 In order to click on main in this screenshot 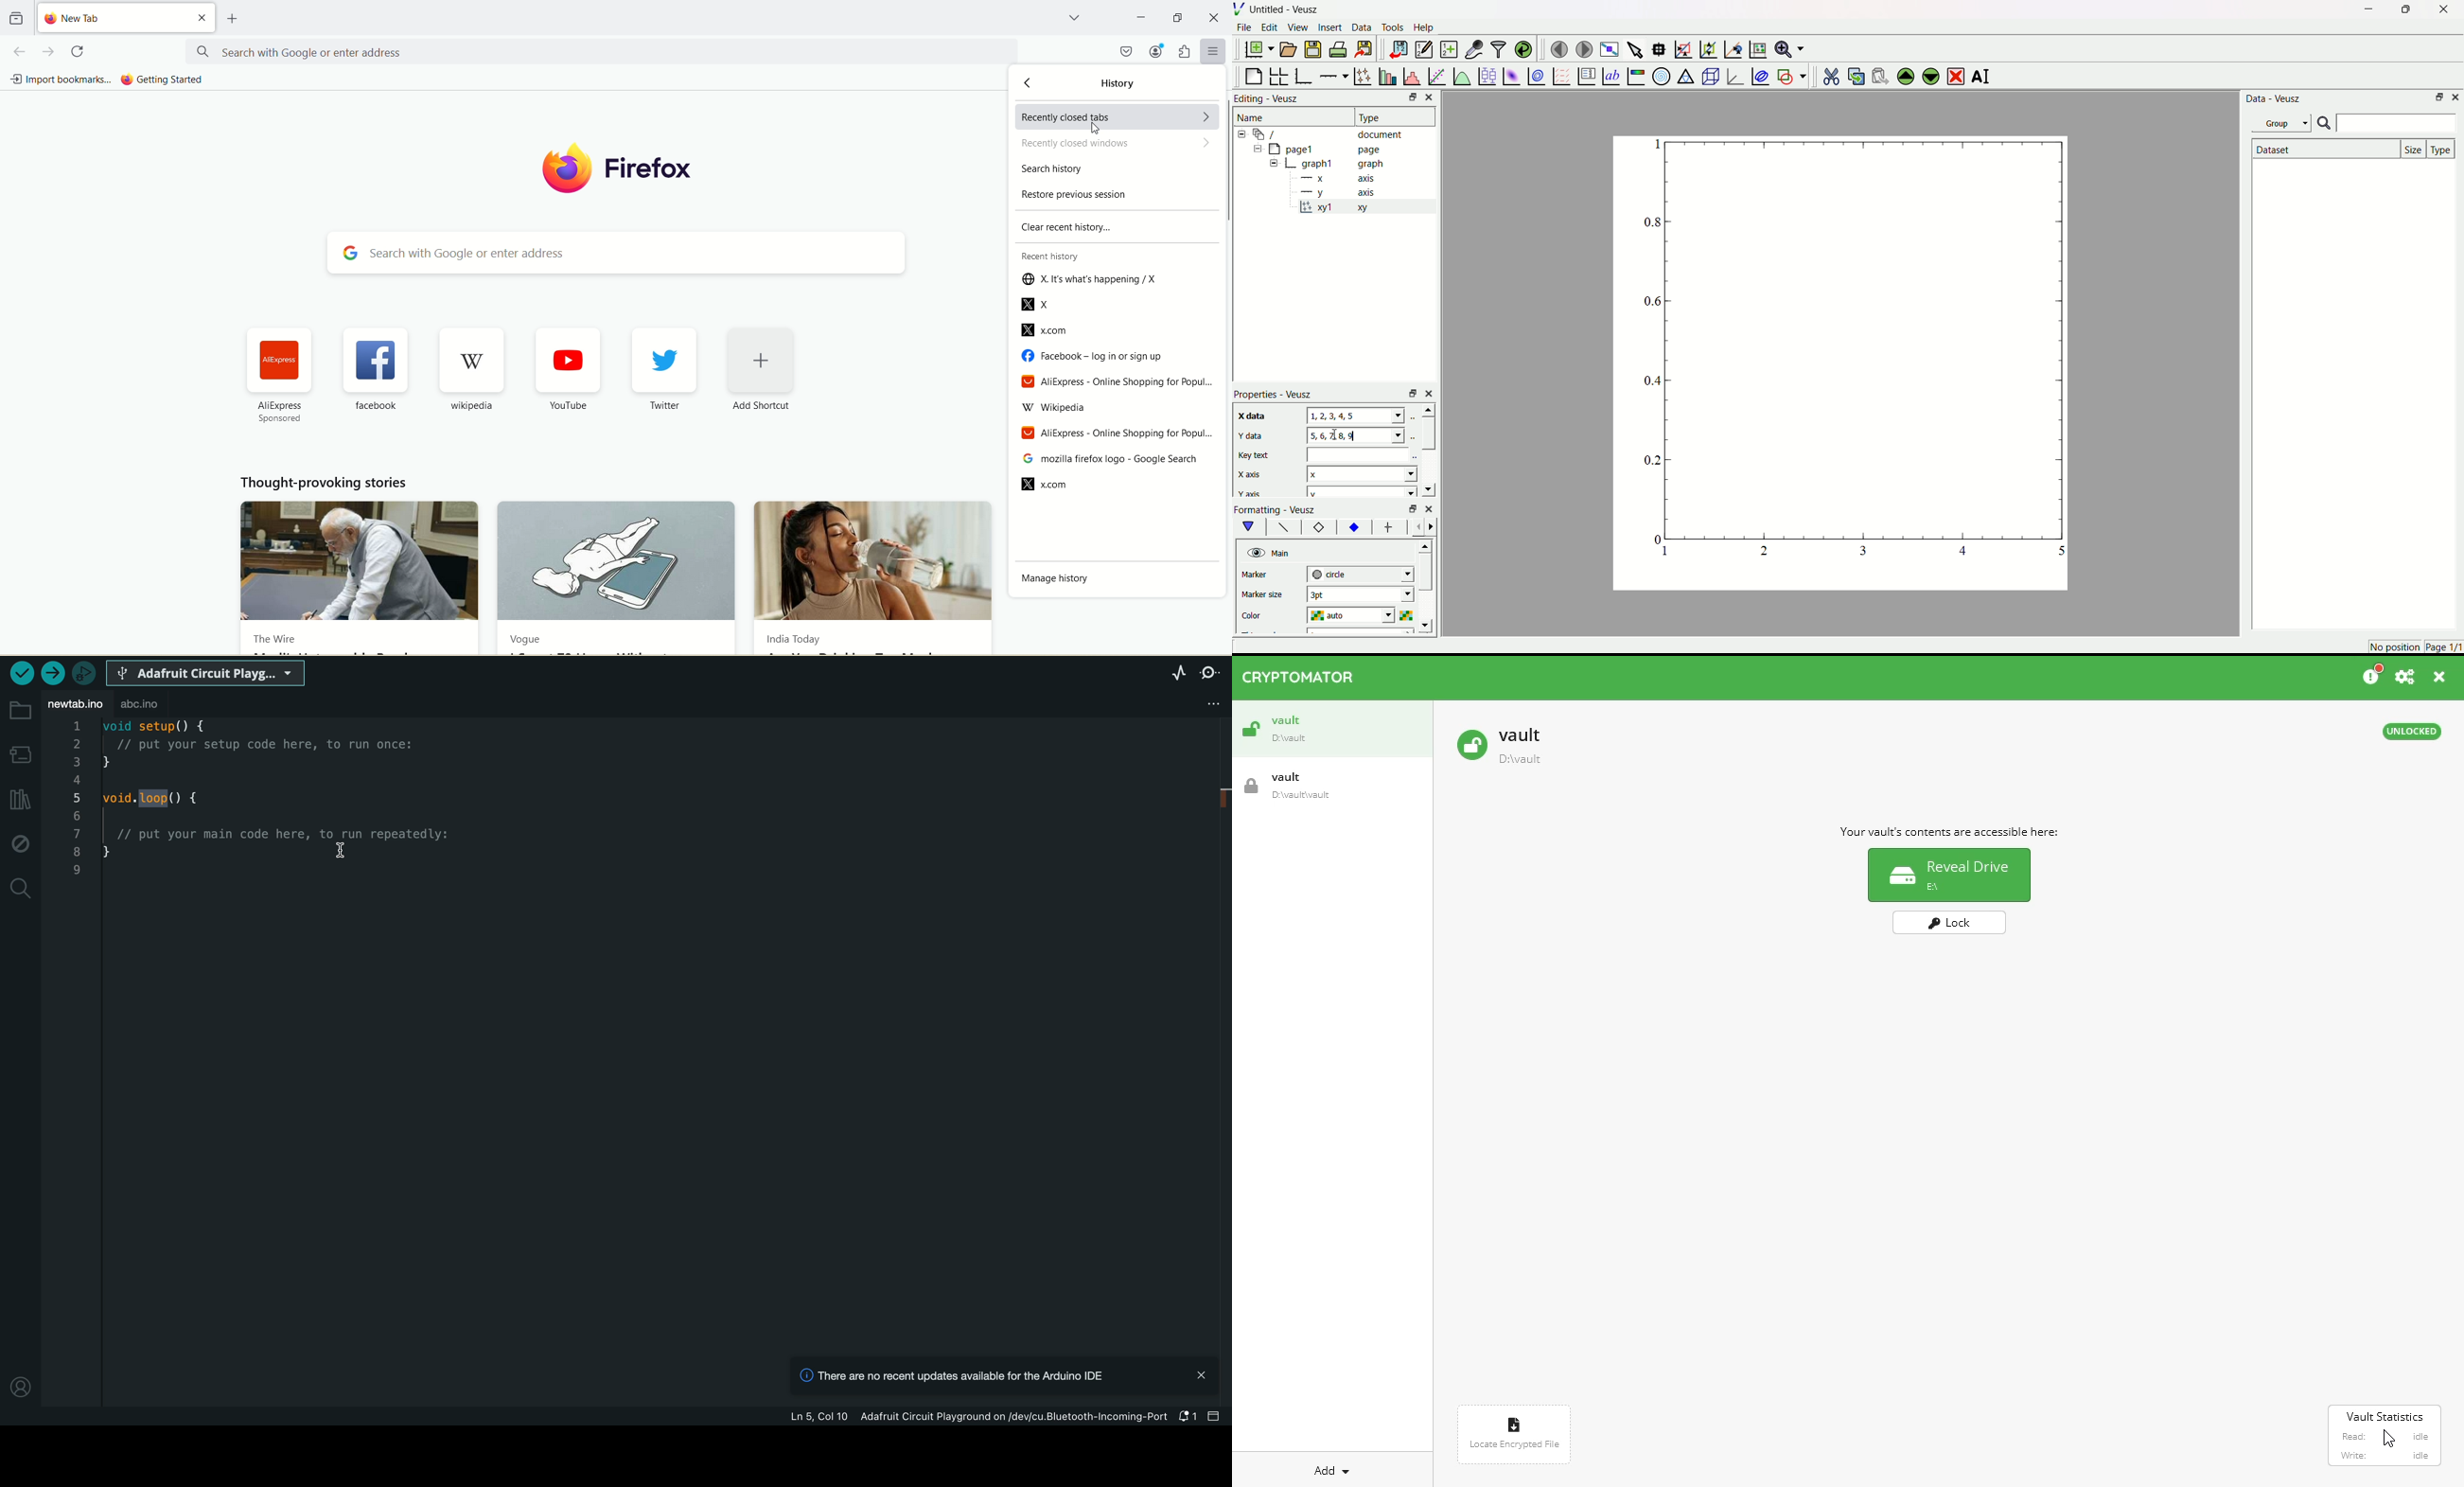, I will do `click(1251, 527)`.